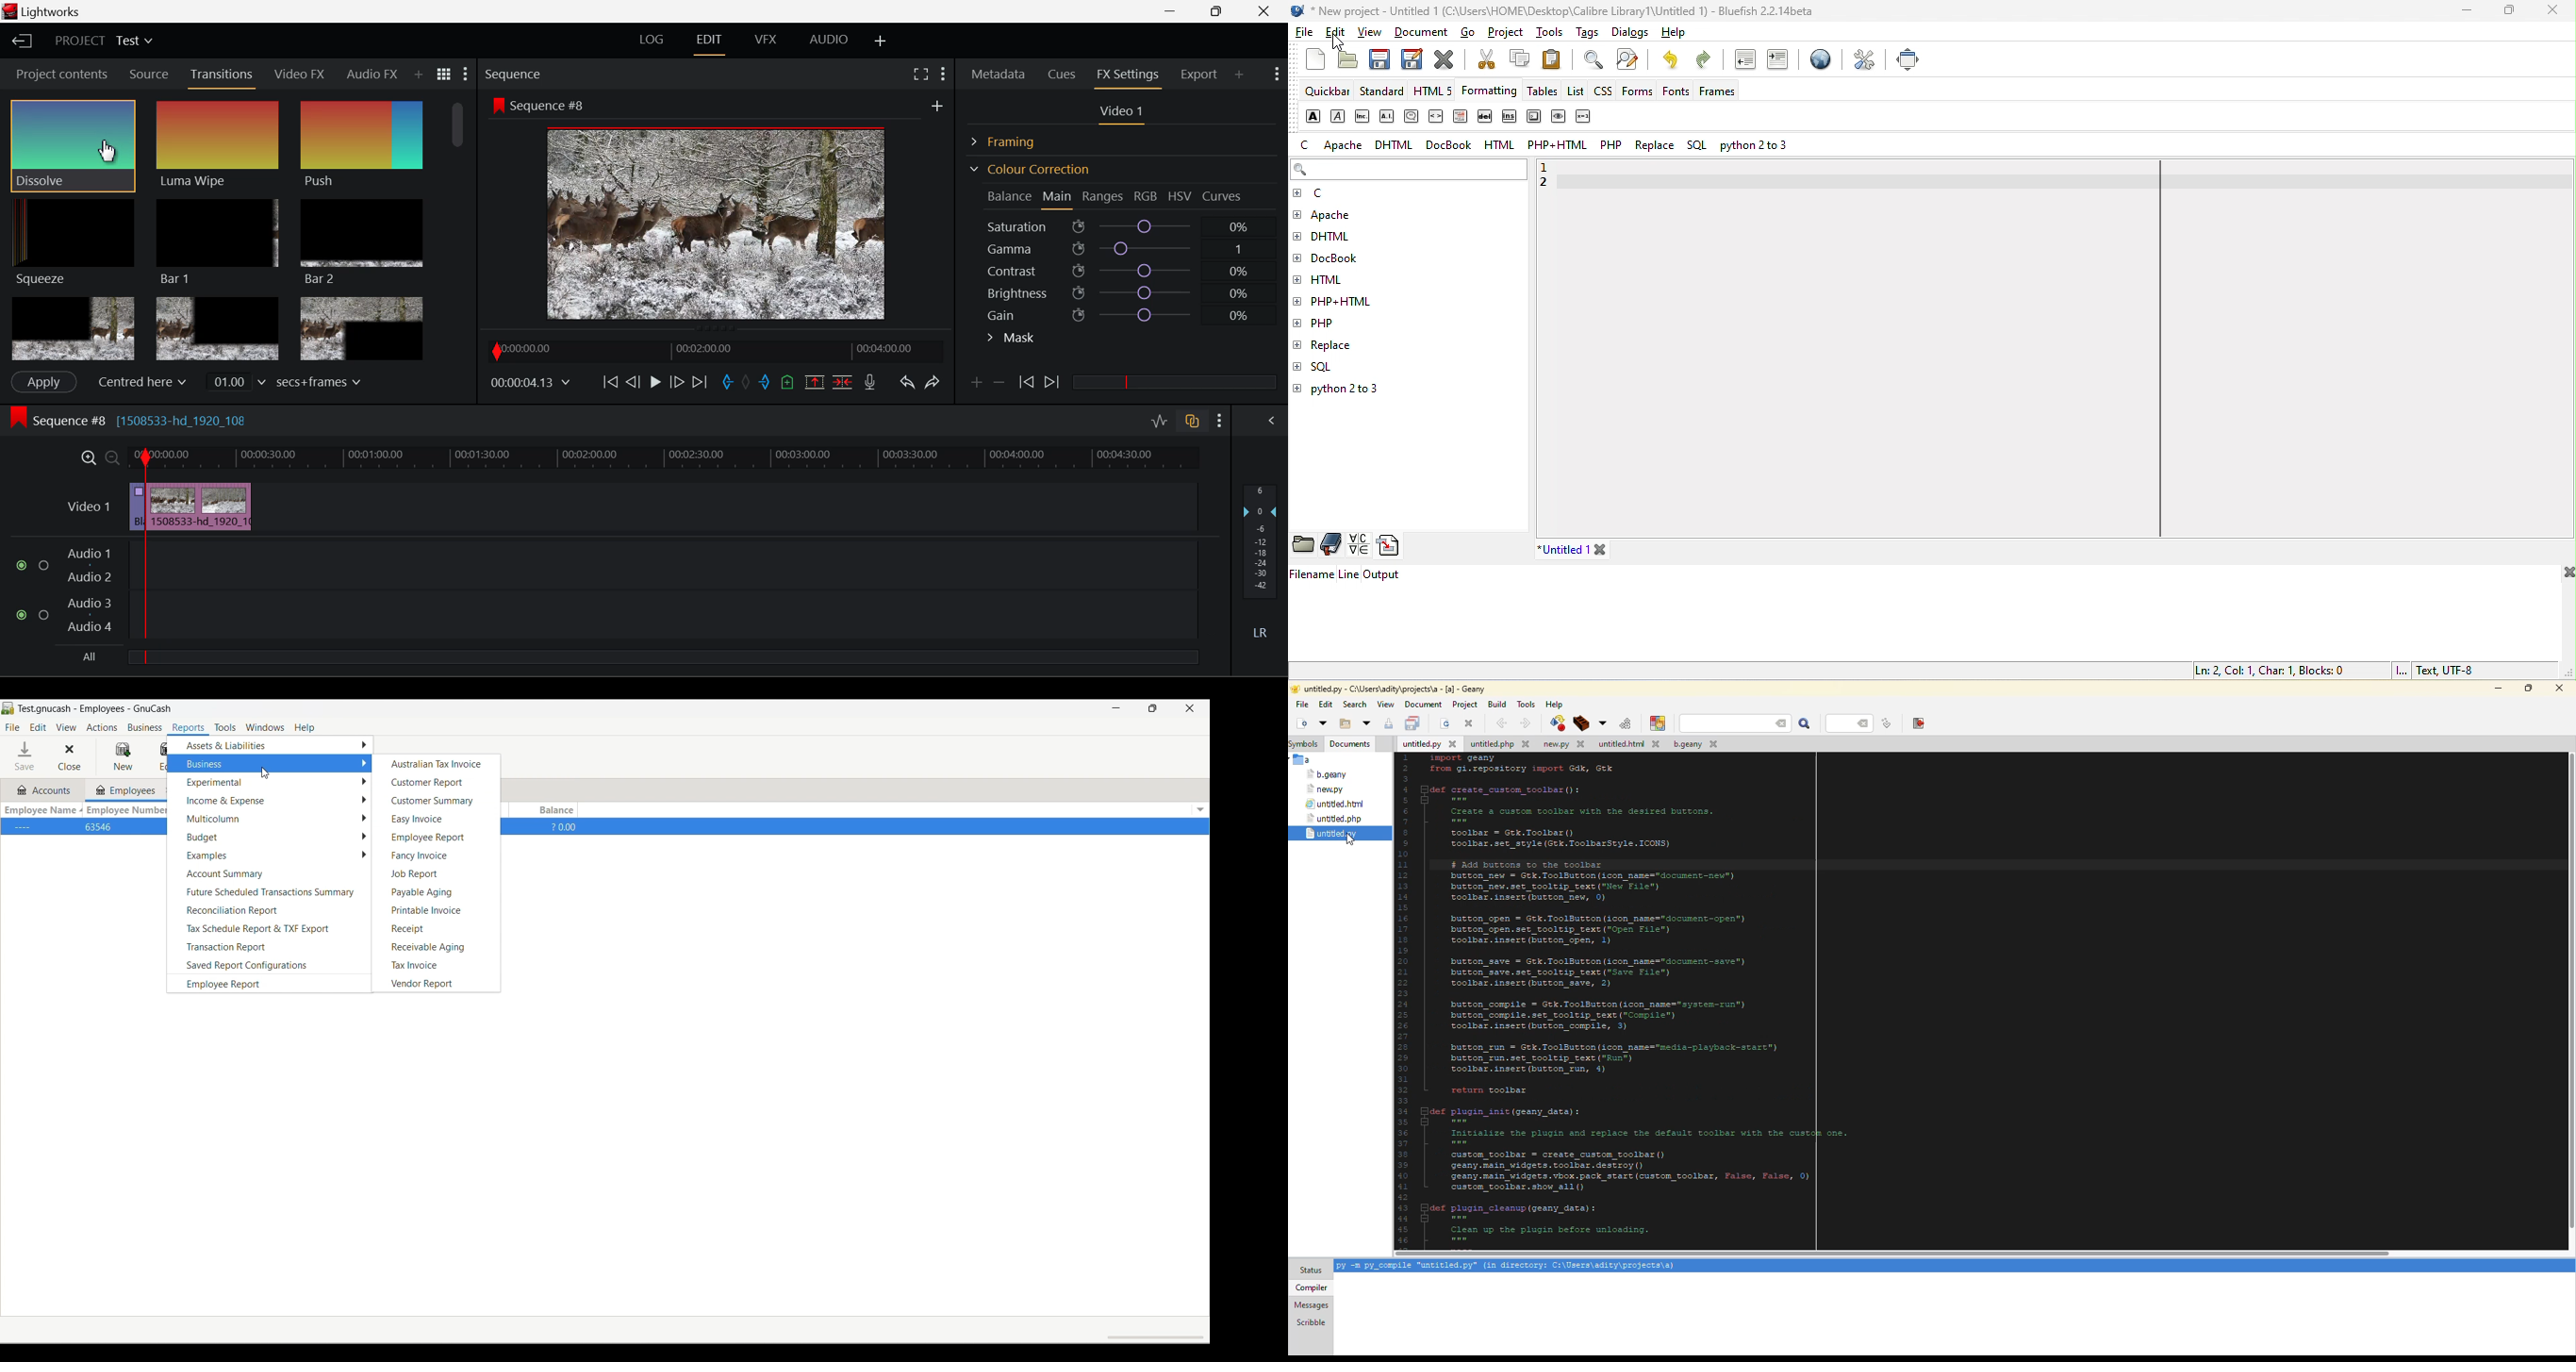  What do you see at coordinates (1780, 61) in the screenshot?
I see `indent` at bounding box center [1780, 61].